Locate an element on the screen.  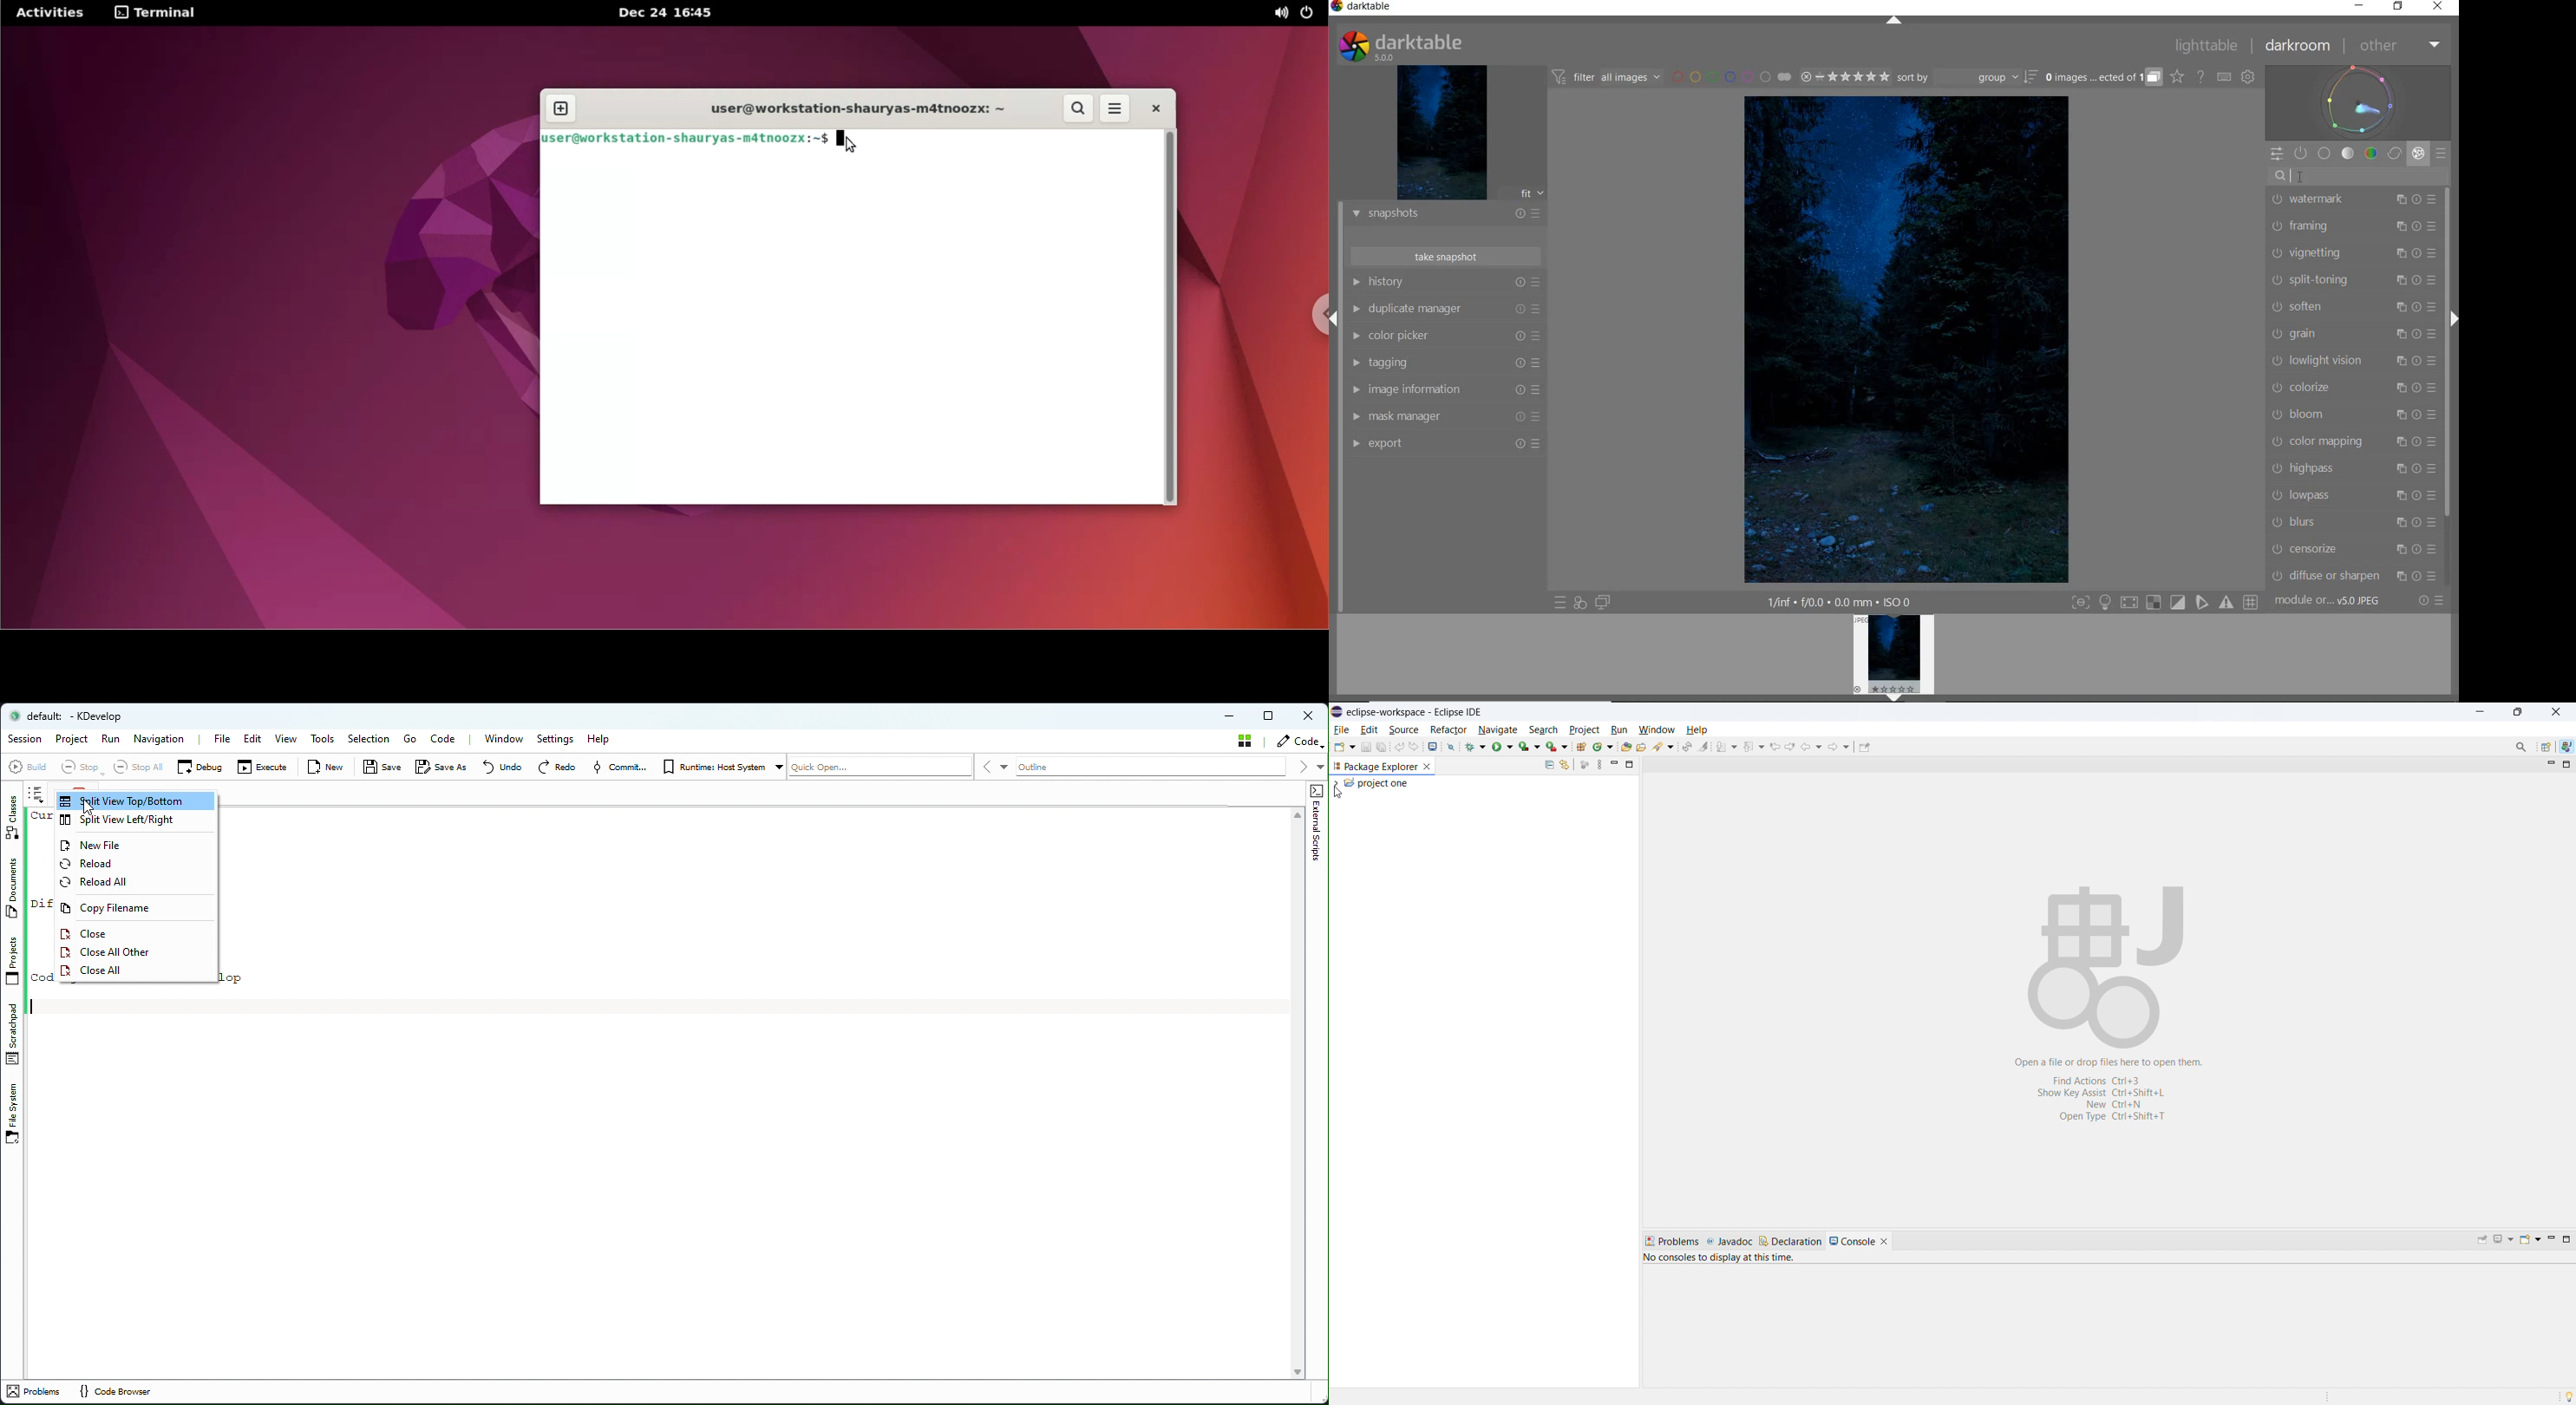
SHOW ONLY ACTIVE MODULES is located at coordinates (2301, 153).